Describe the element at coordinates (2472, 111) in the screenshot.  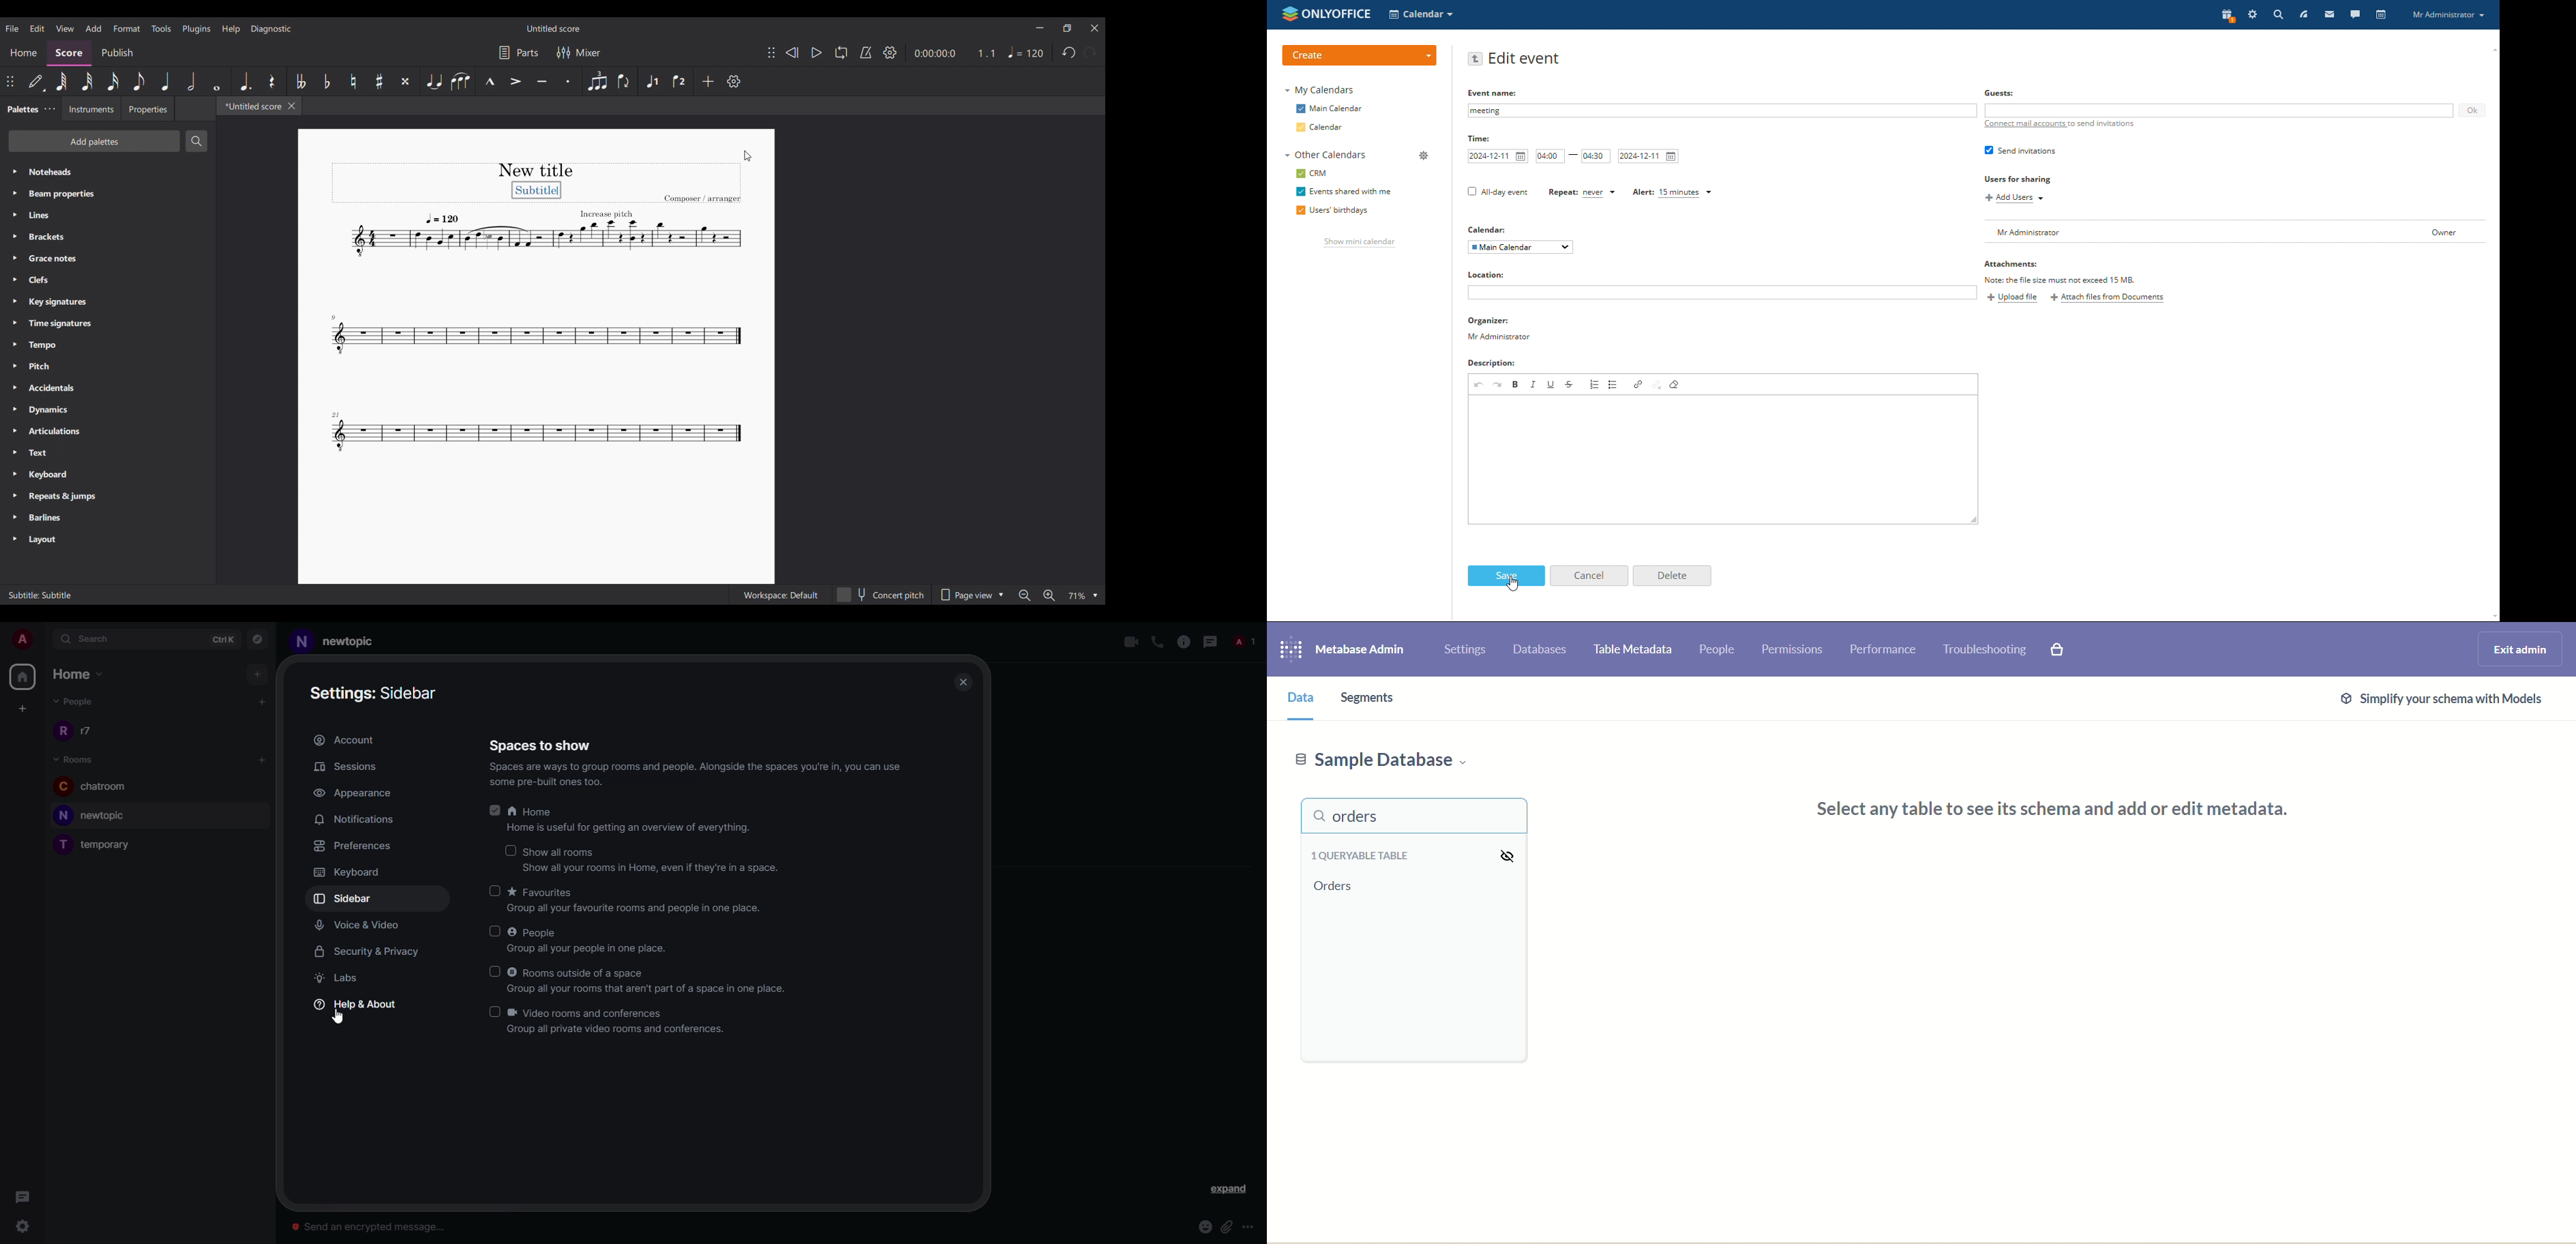
I see `ok` at that location.